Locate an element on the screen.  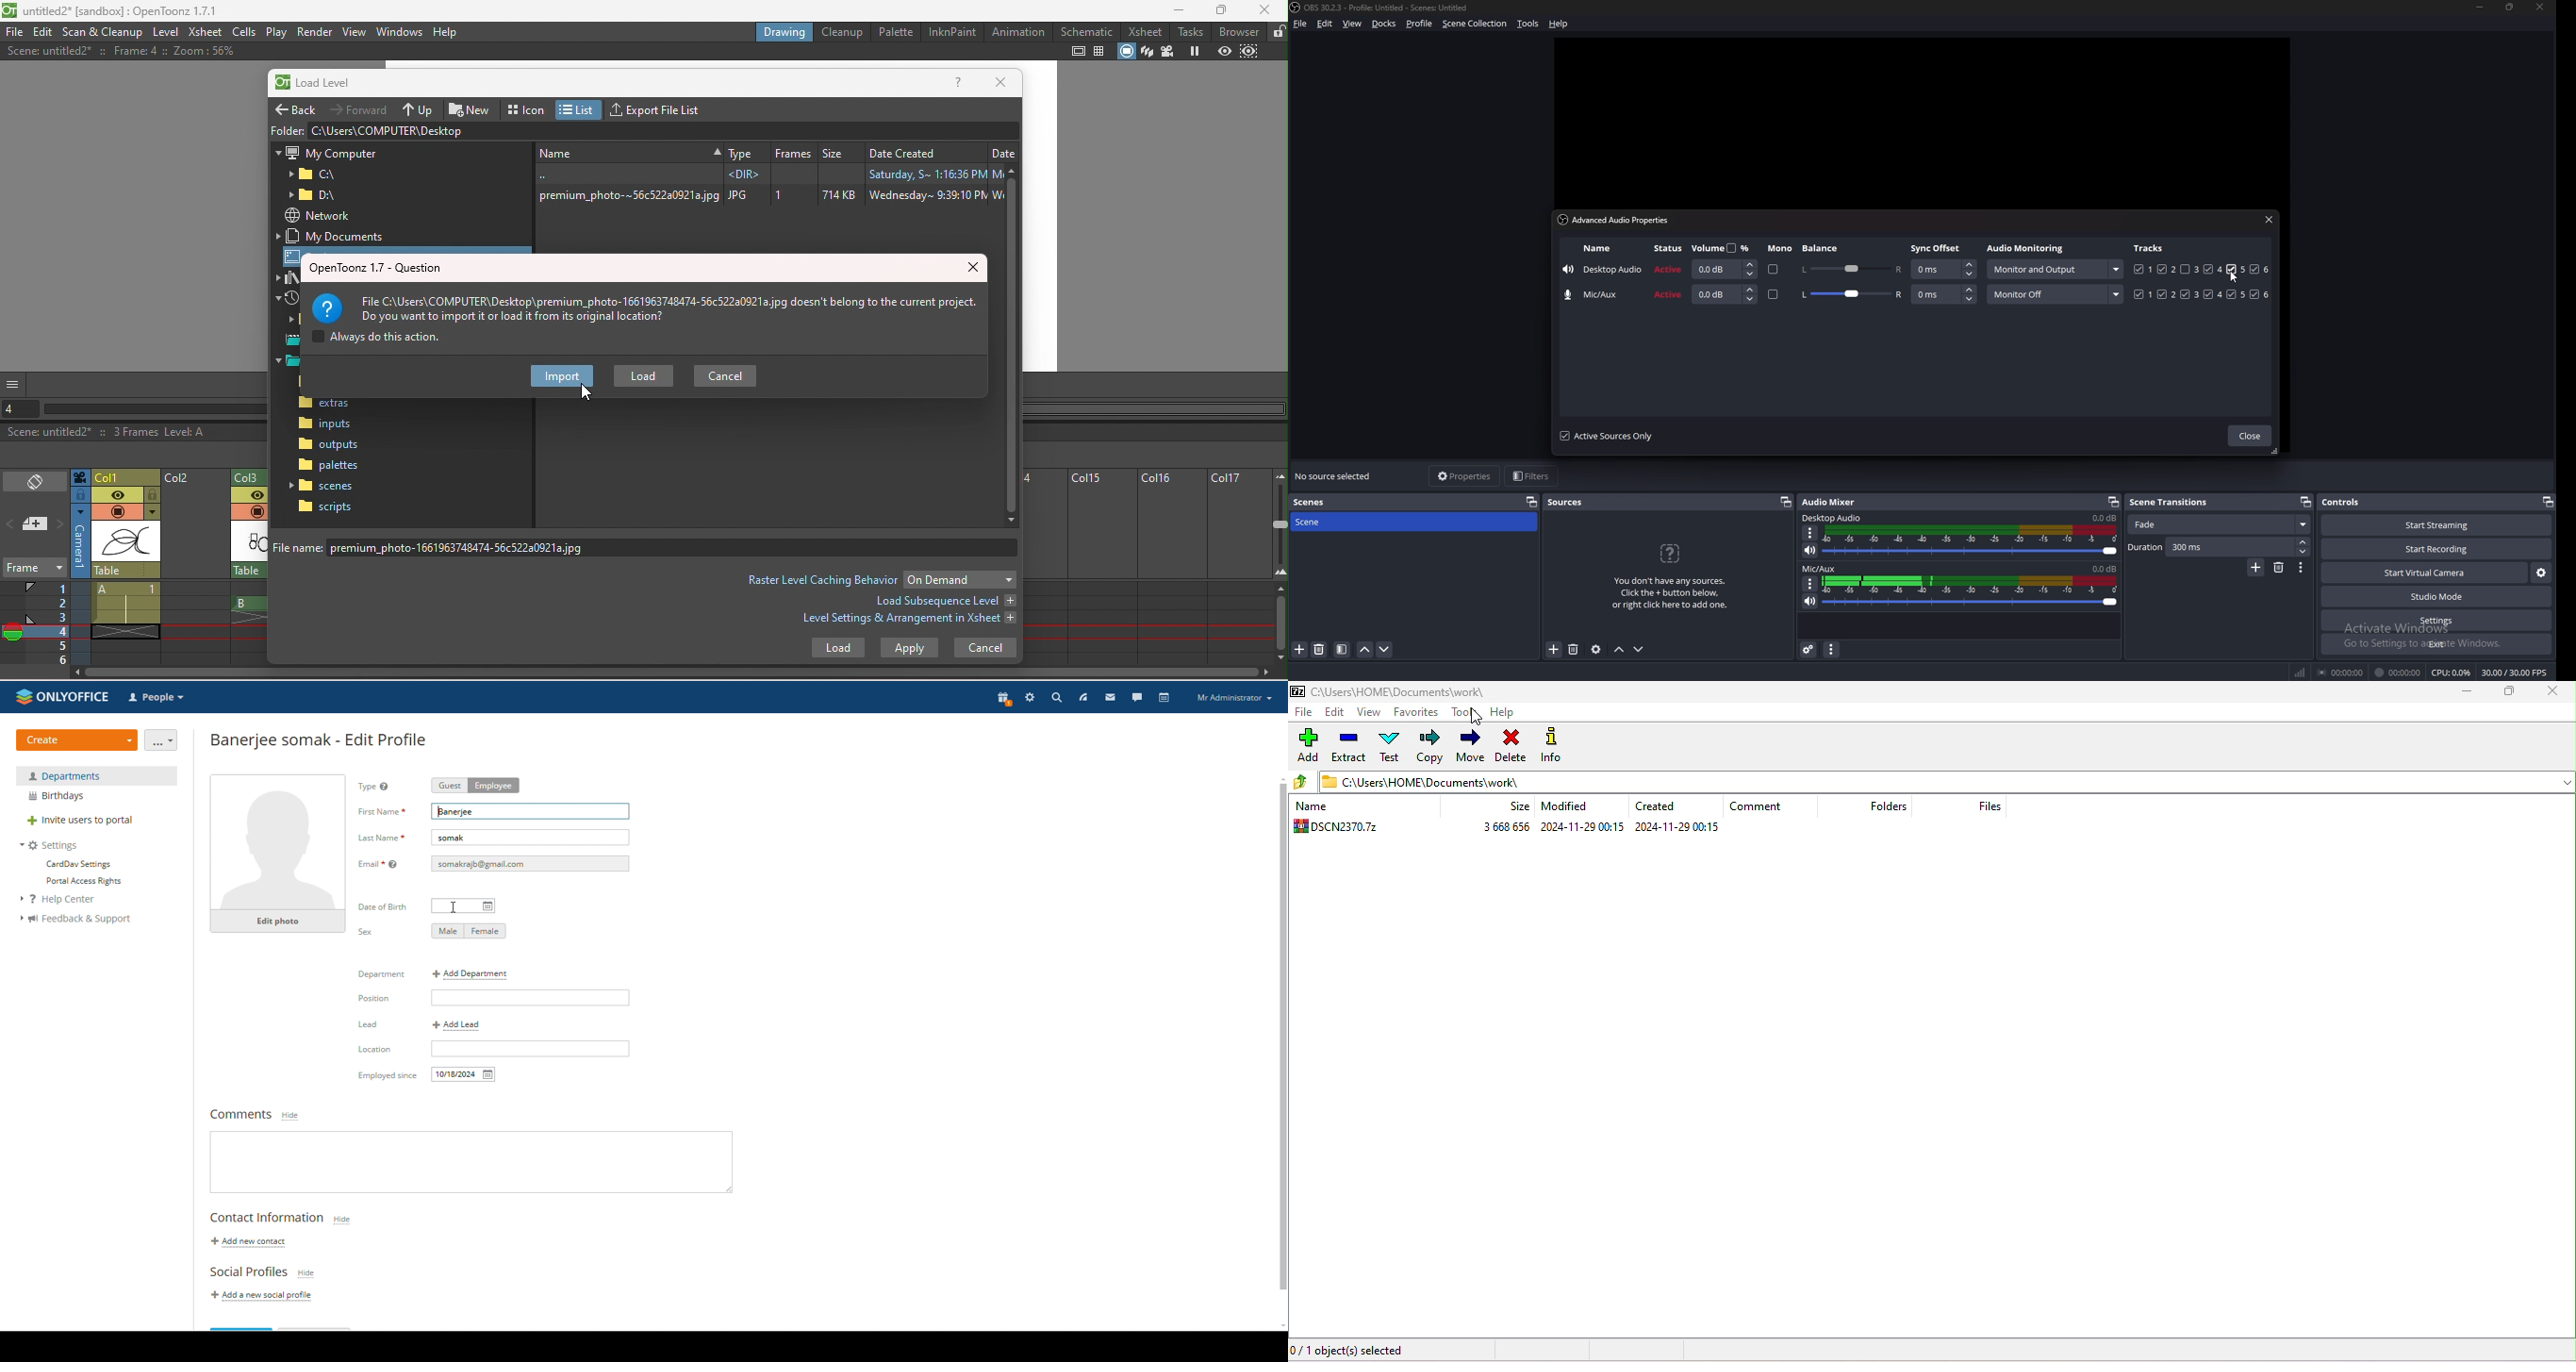
add scene is located at coordinates (2256, 568).